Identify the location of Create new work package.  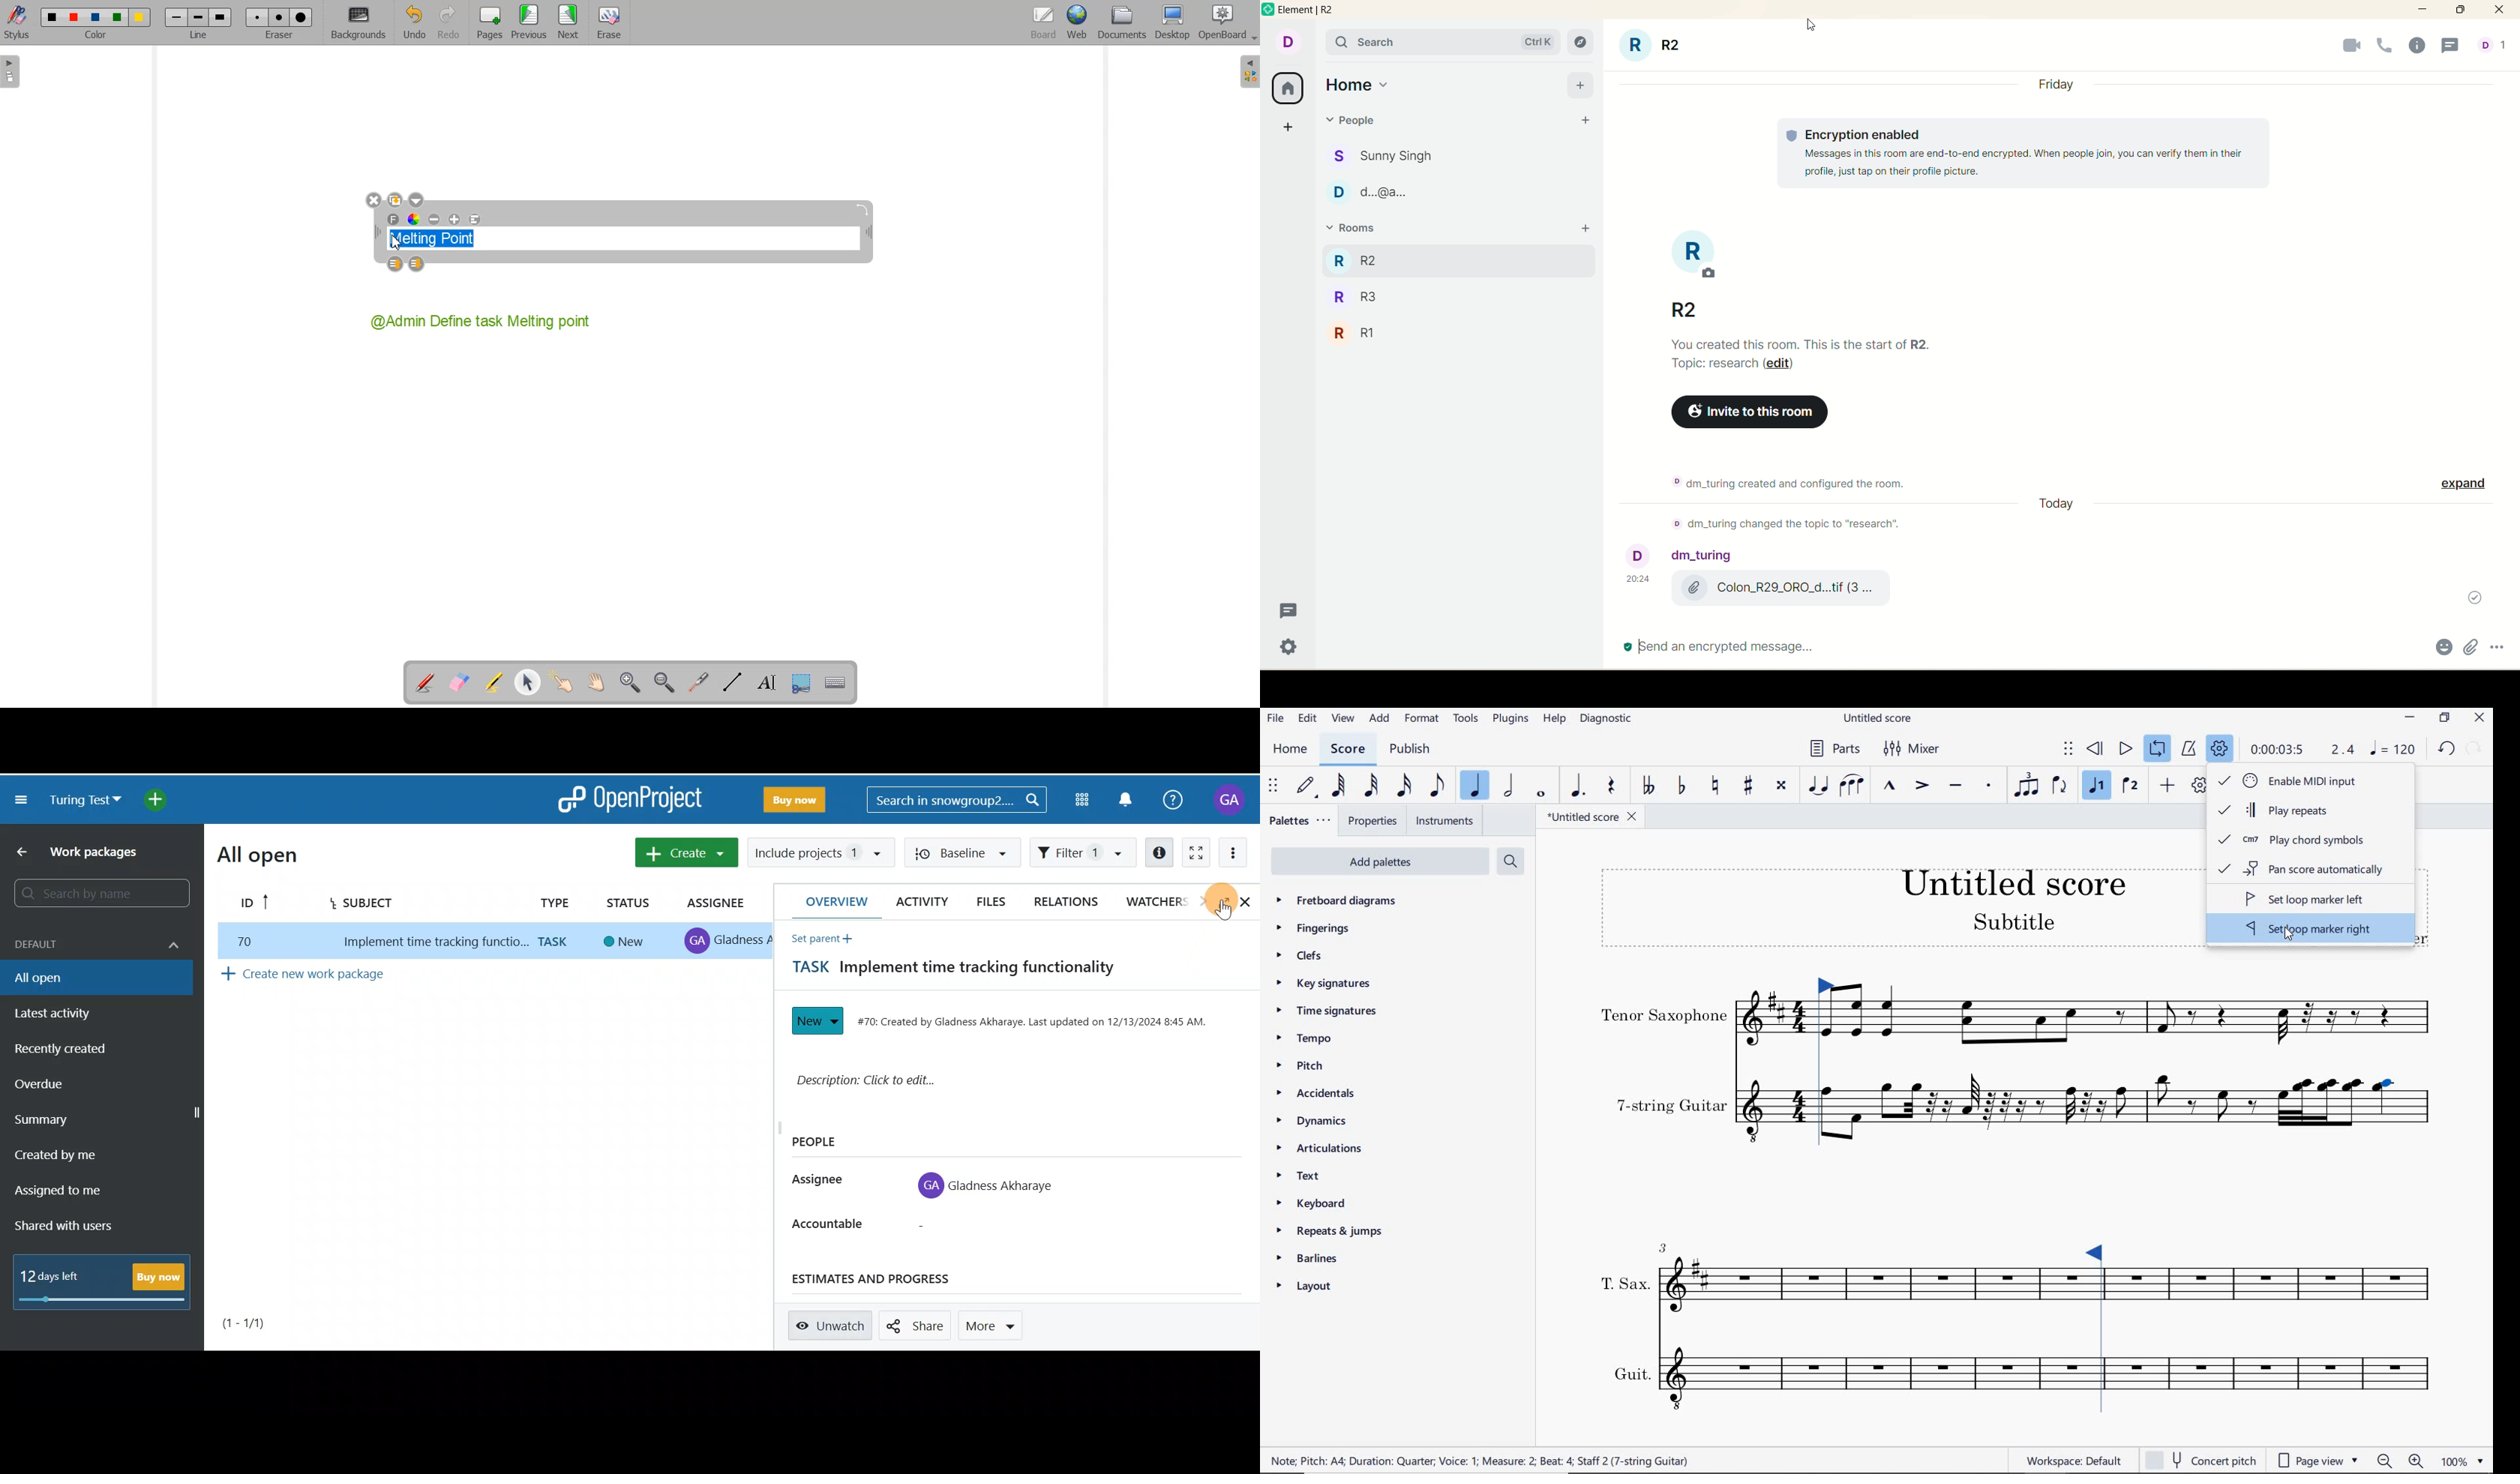
(311, 975).